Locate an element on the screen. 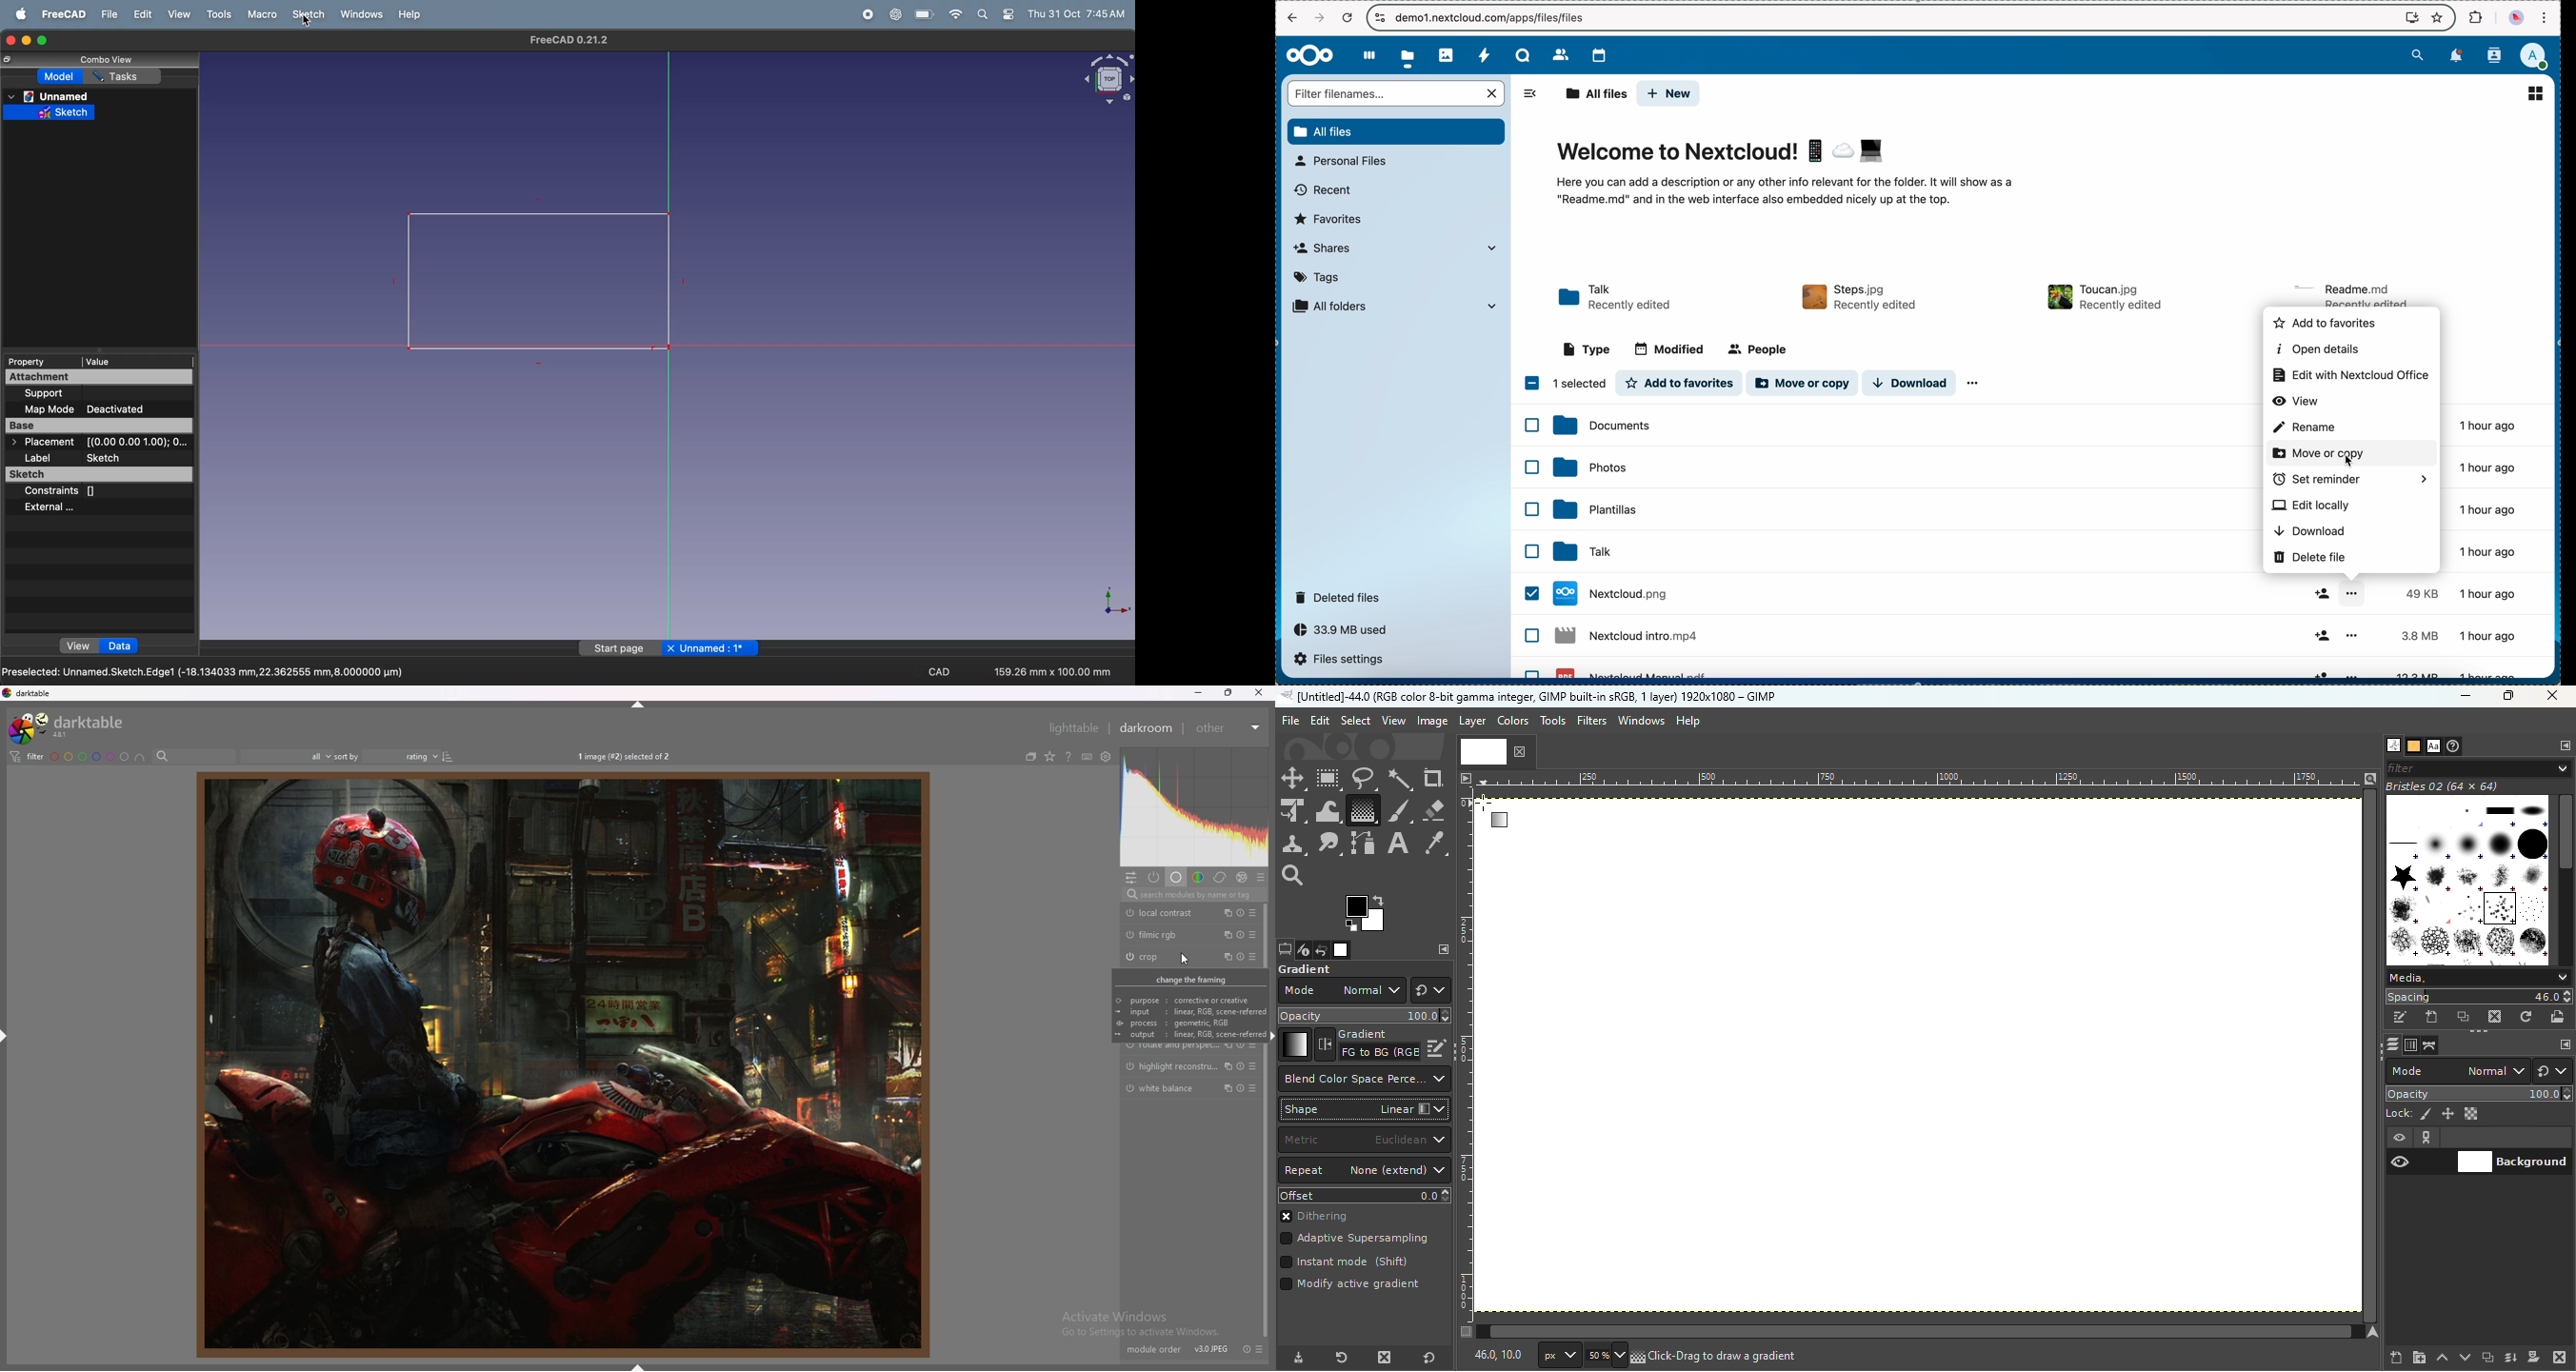  Layer is located at coordinates (1471, 722).